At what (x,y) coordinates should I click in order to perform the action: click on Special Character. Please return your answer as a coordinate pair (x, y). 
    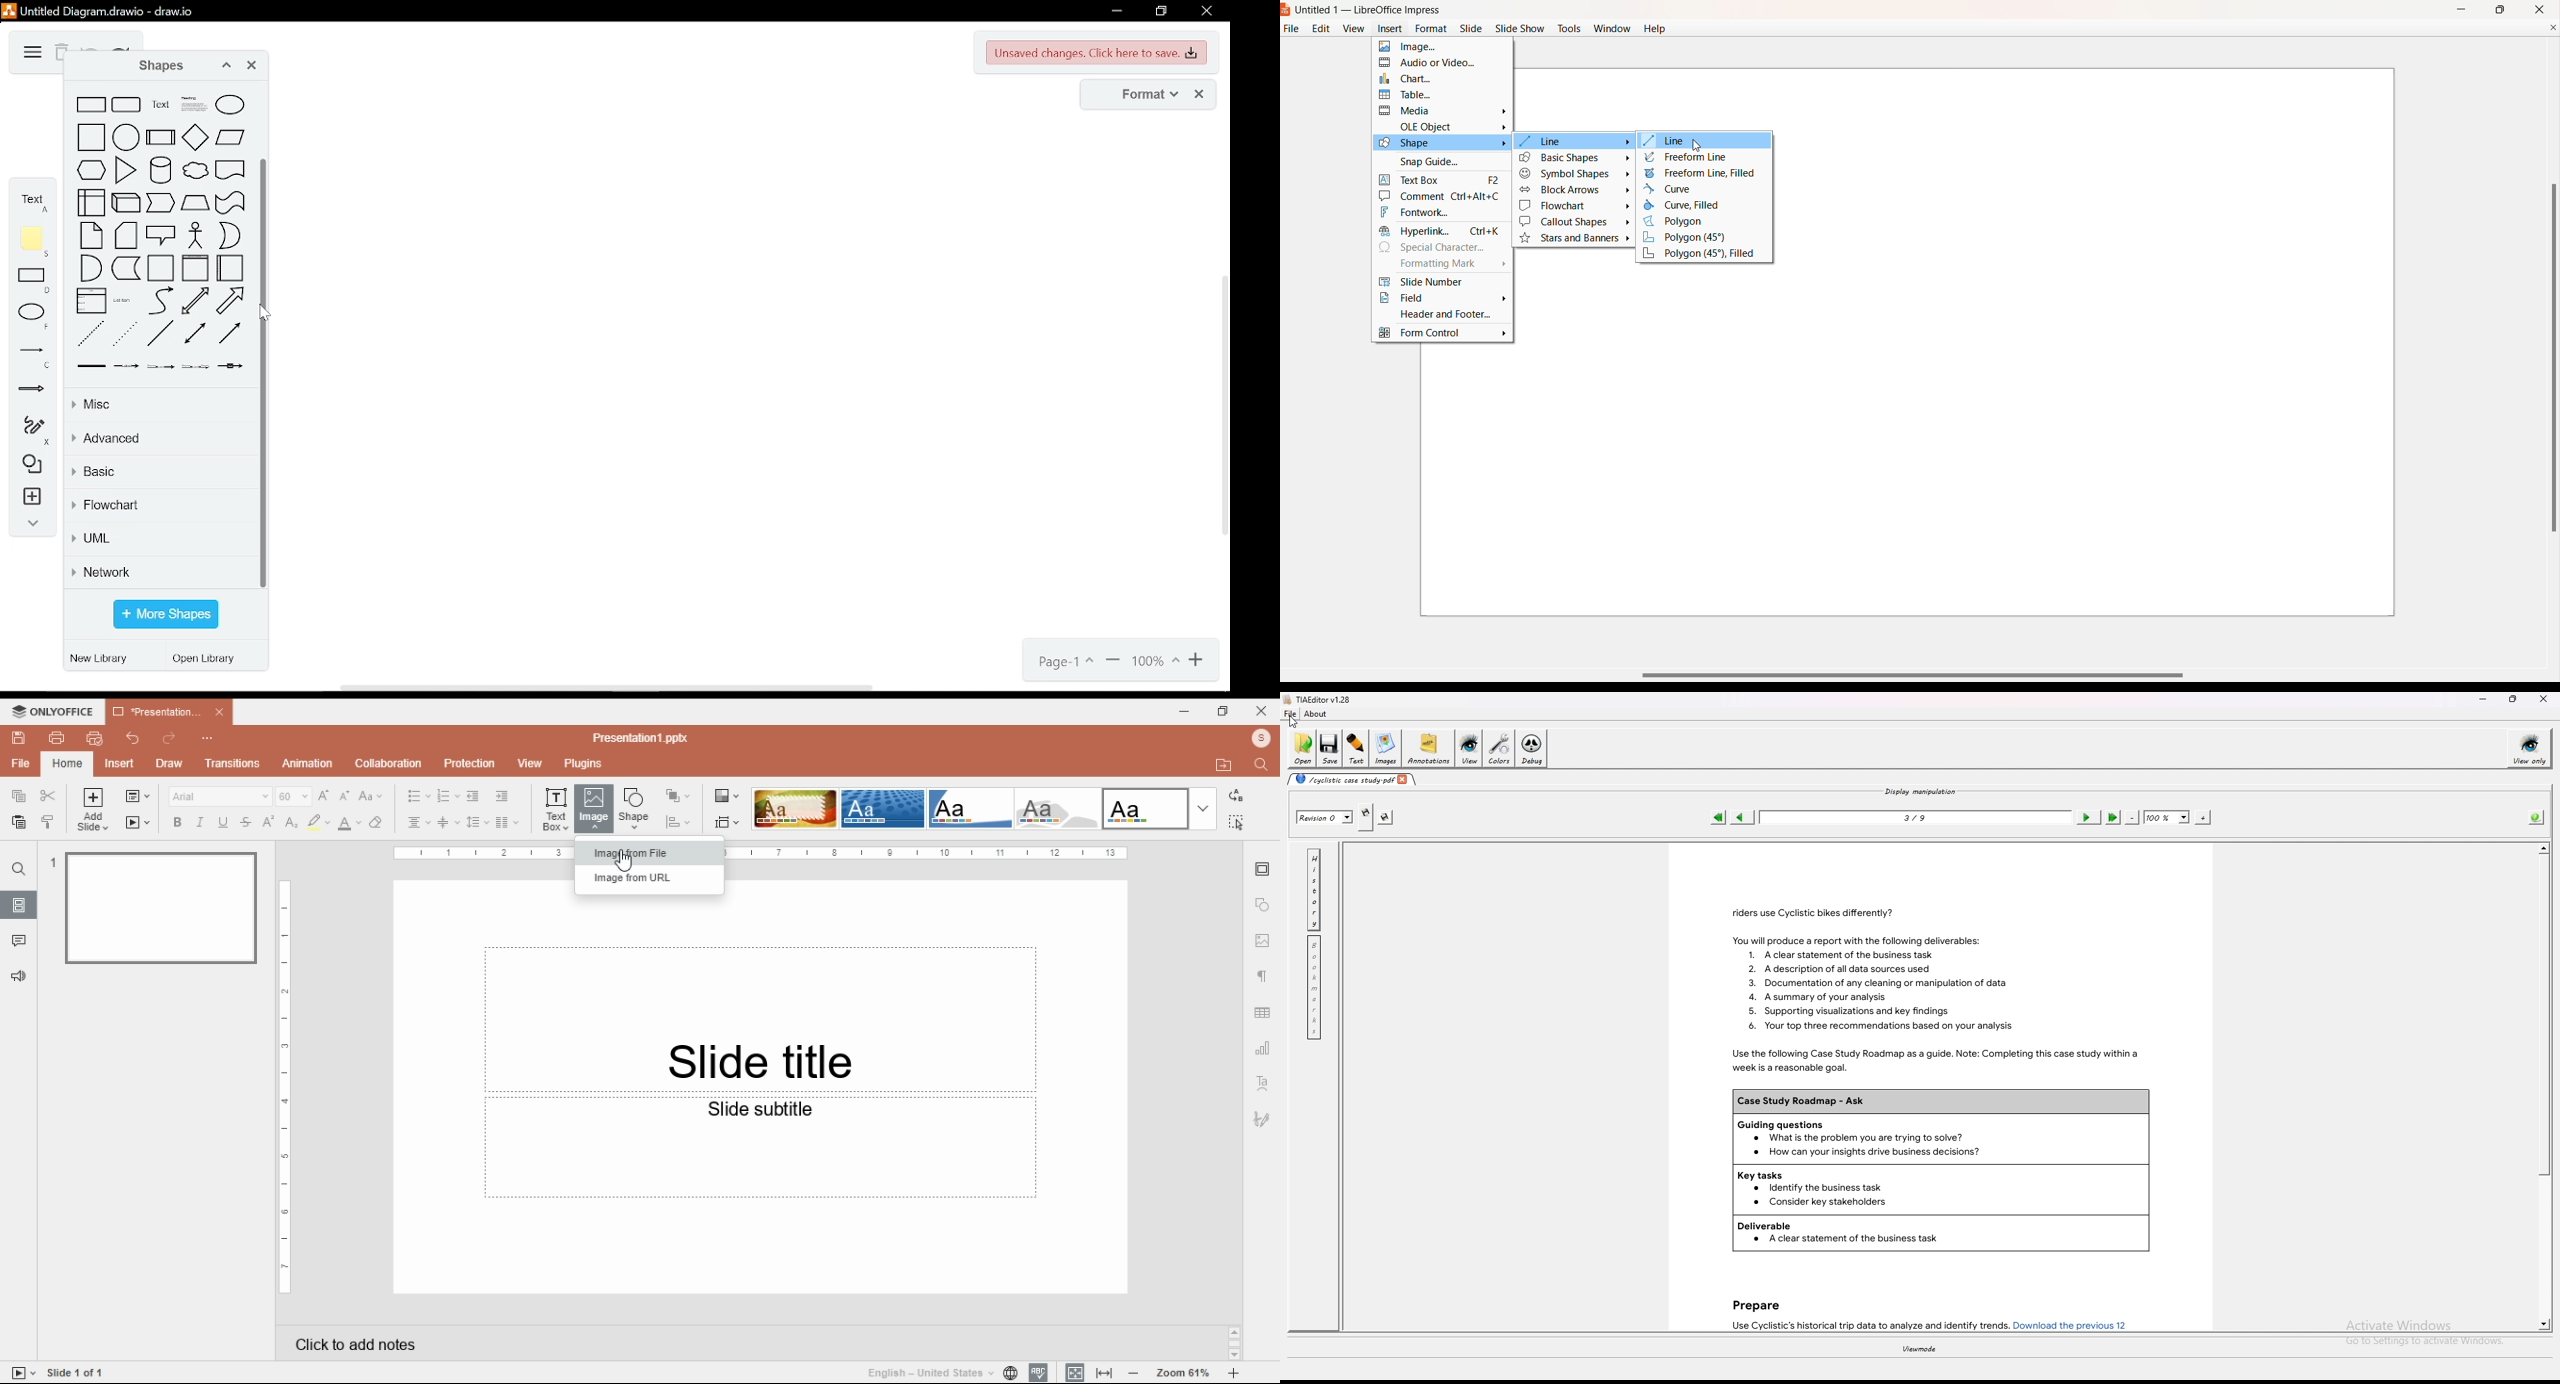
    Looking at the image, I should click on (1436, 247).